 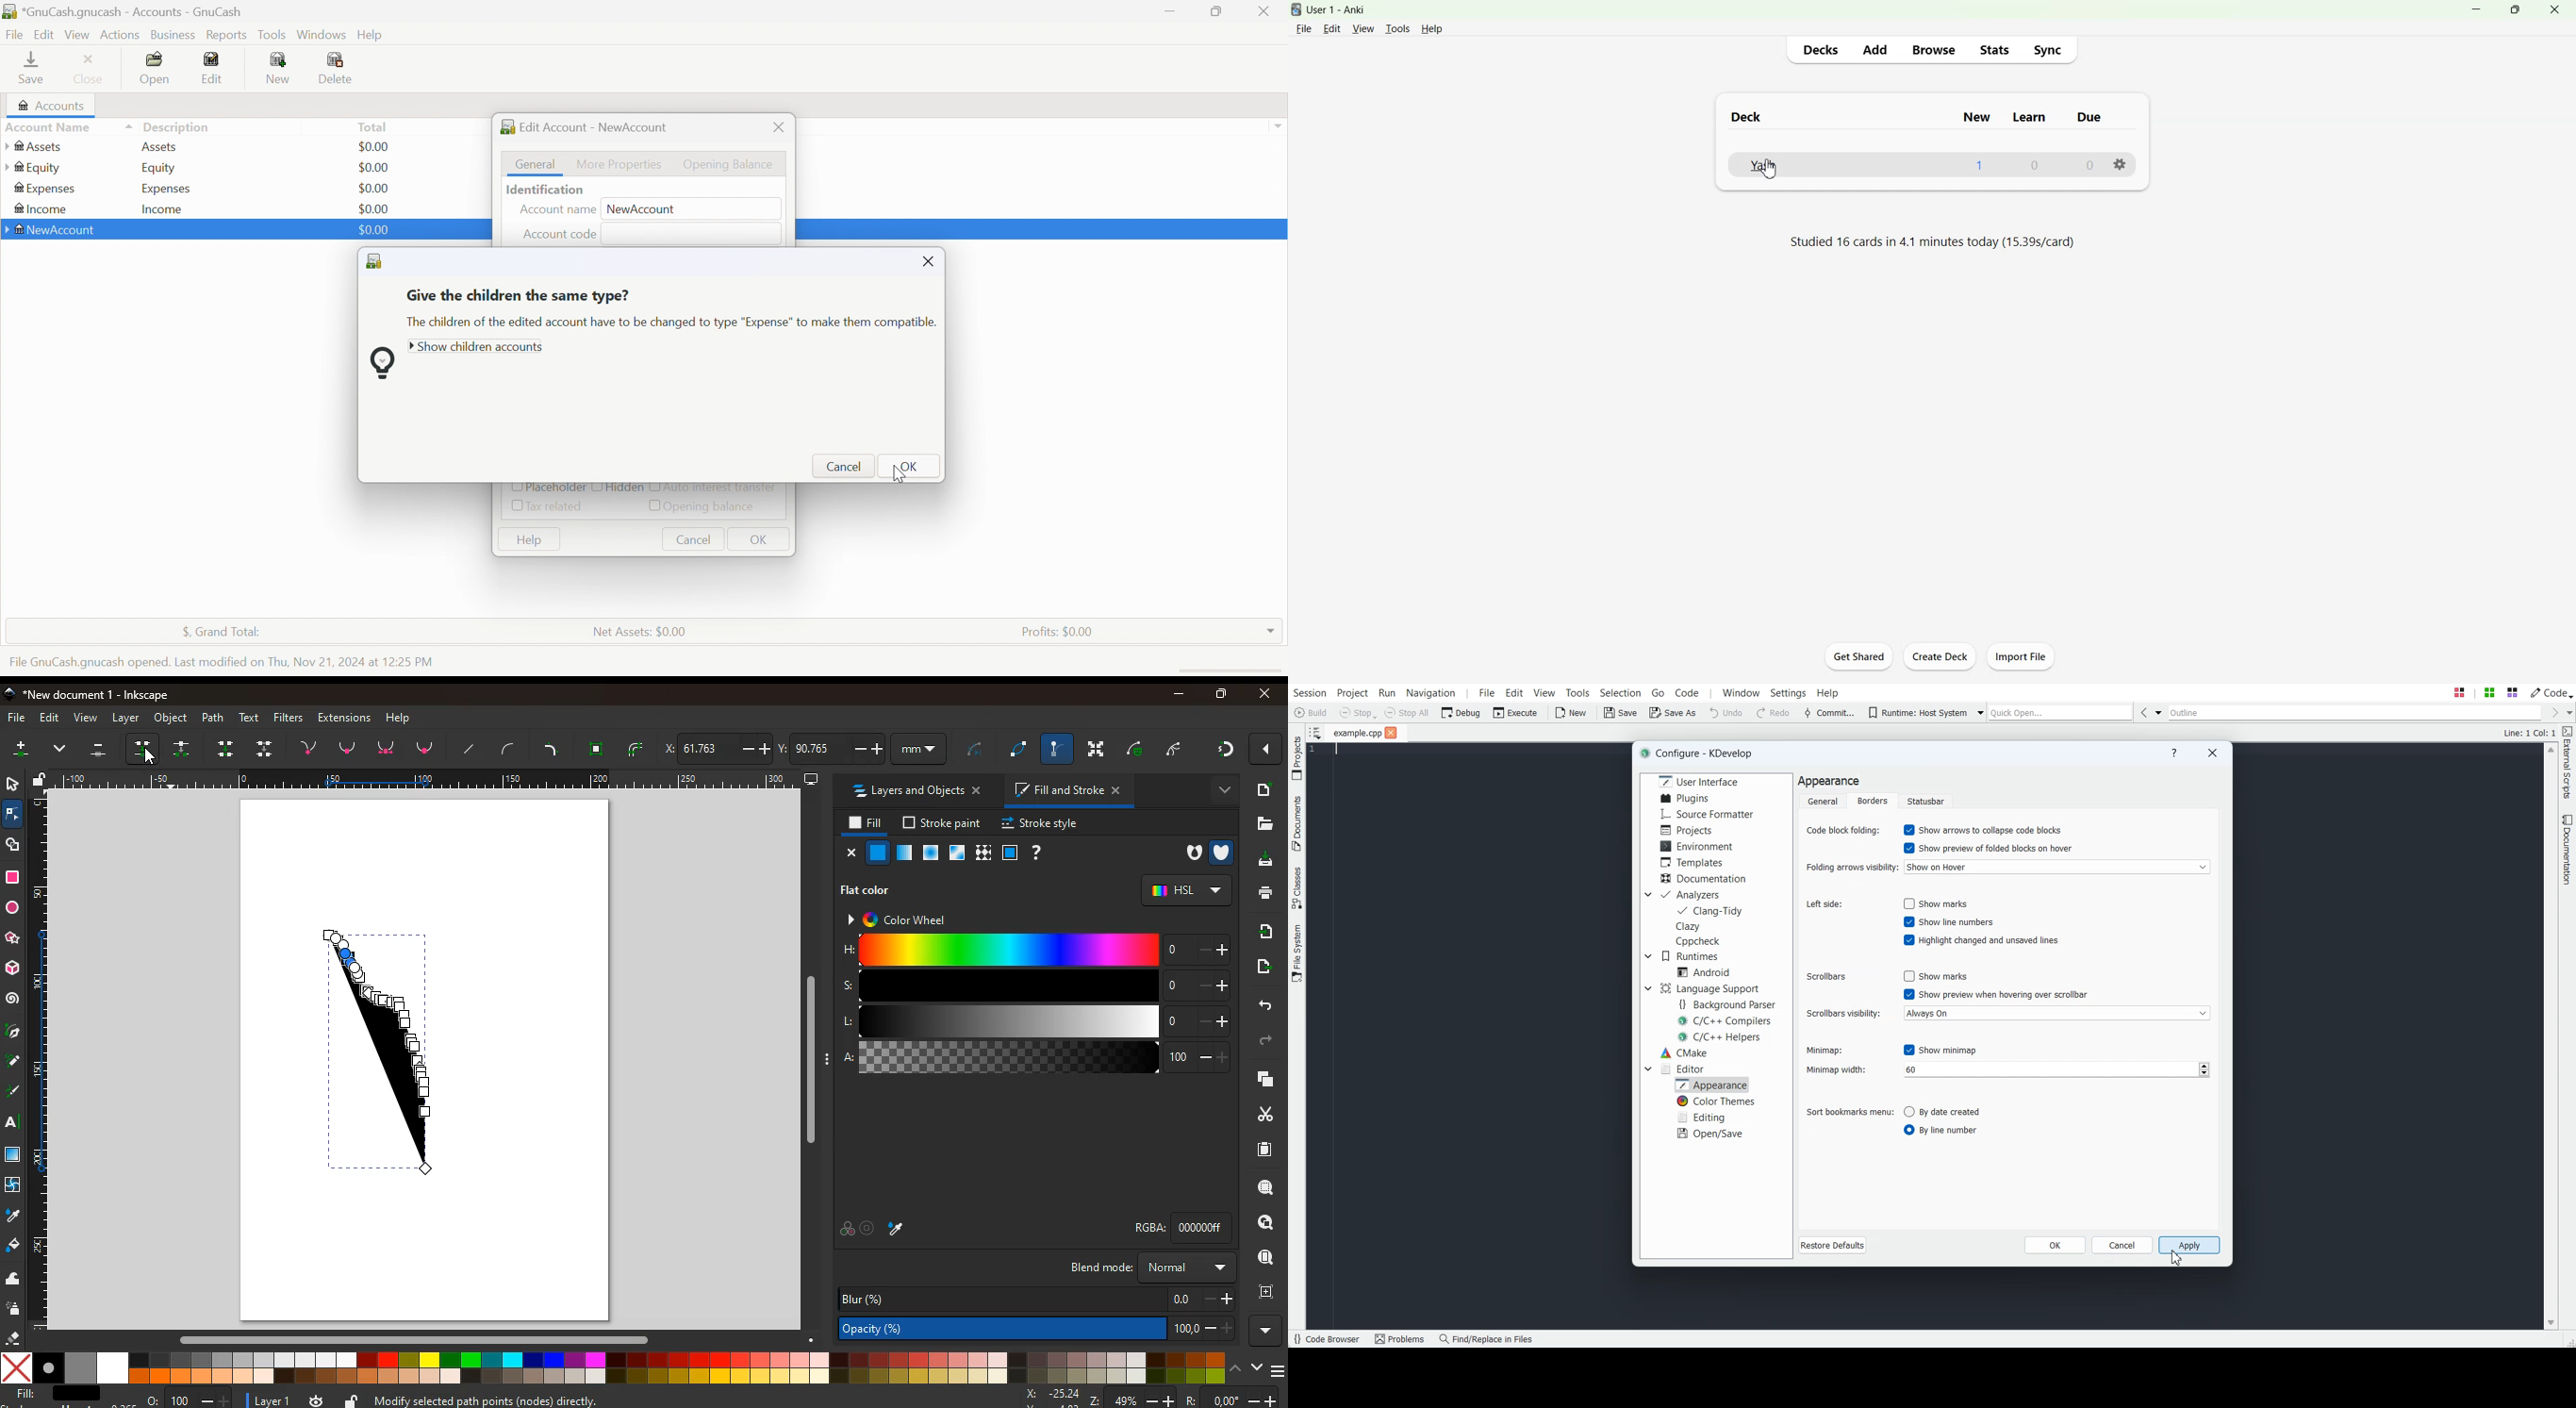 What do you see at coordinates (418, 1338) in the screenshot?
I see `horizontal slider` at bounding box center [418, 1338].